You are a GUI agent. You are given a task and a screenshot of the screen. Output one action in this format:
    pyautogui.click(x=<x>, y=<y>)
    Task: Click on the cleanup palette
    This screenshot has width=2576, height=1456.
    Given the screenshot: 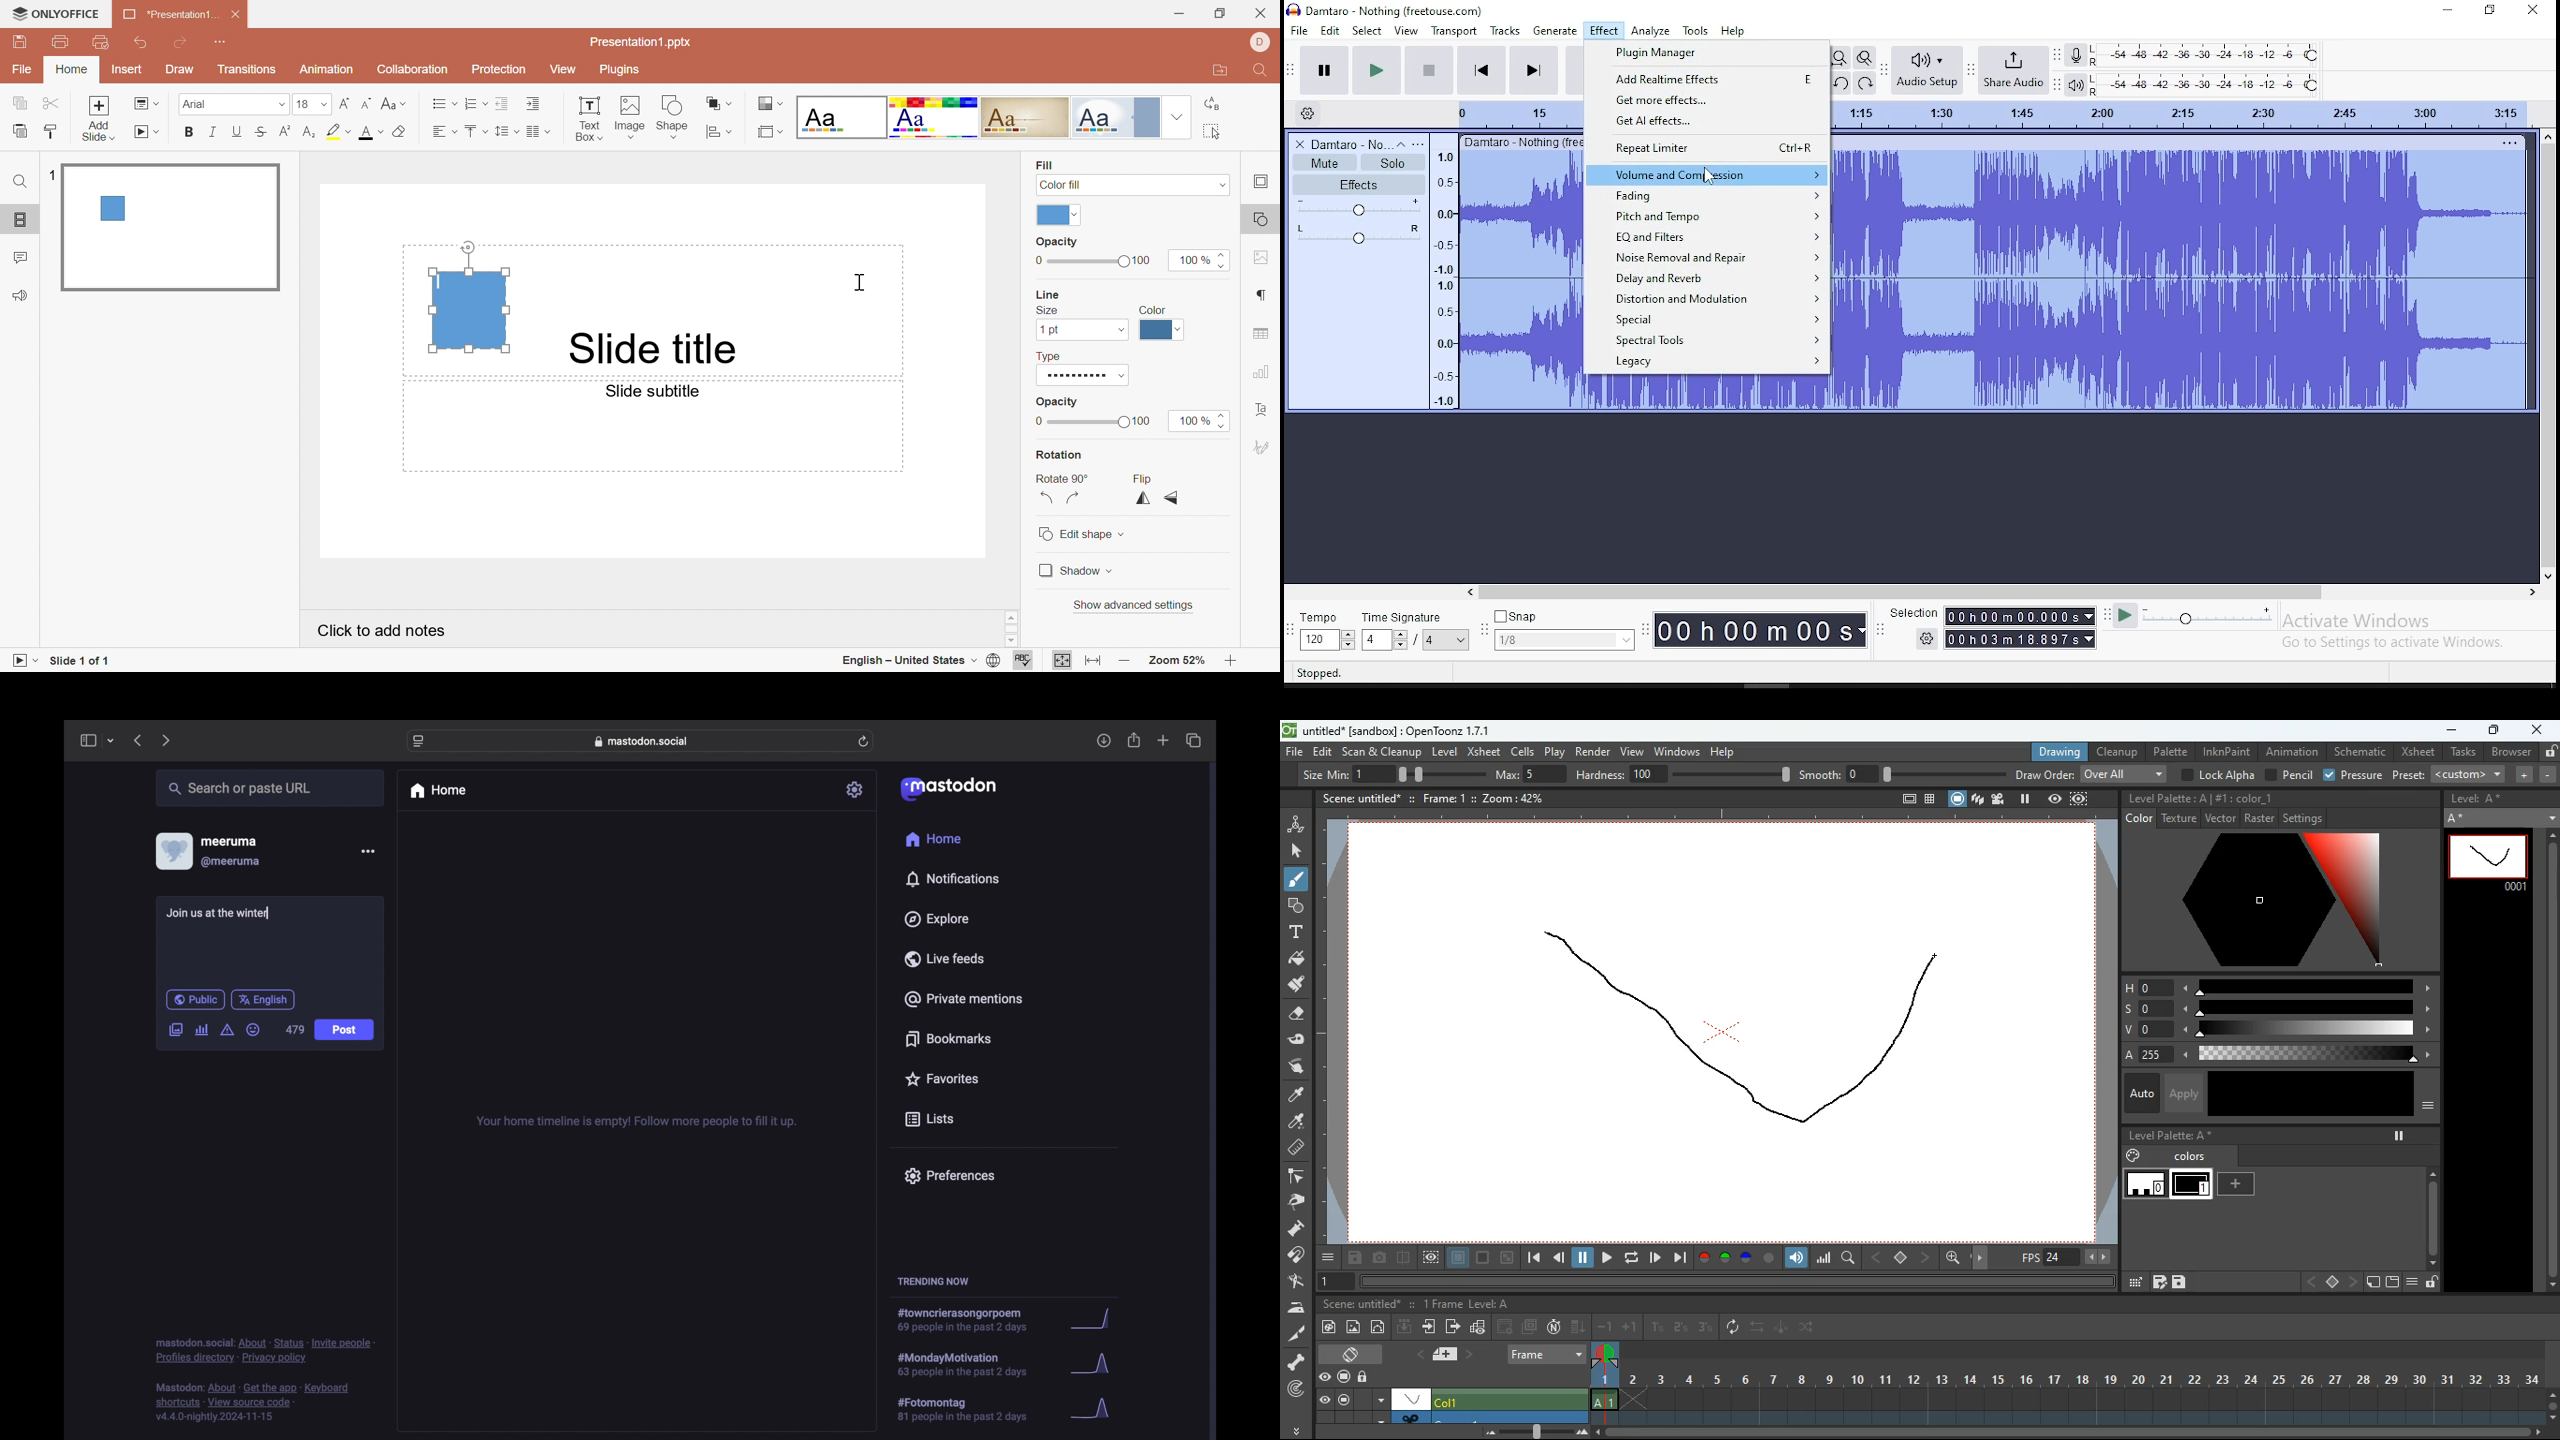 What is the action you would take?
    pyautogui.click(x=2167, y=799)
    